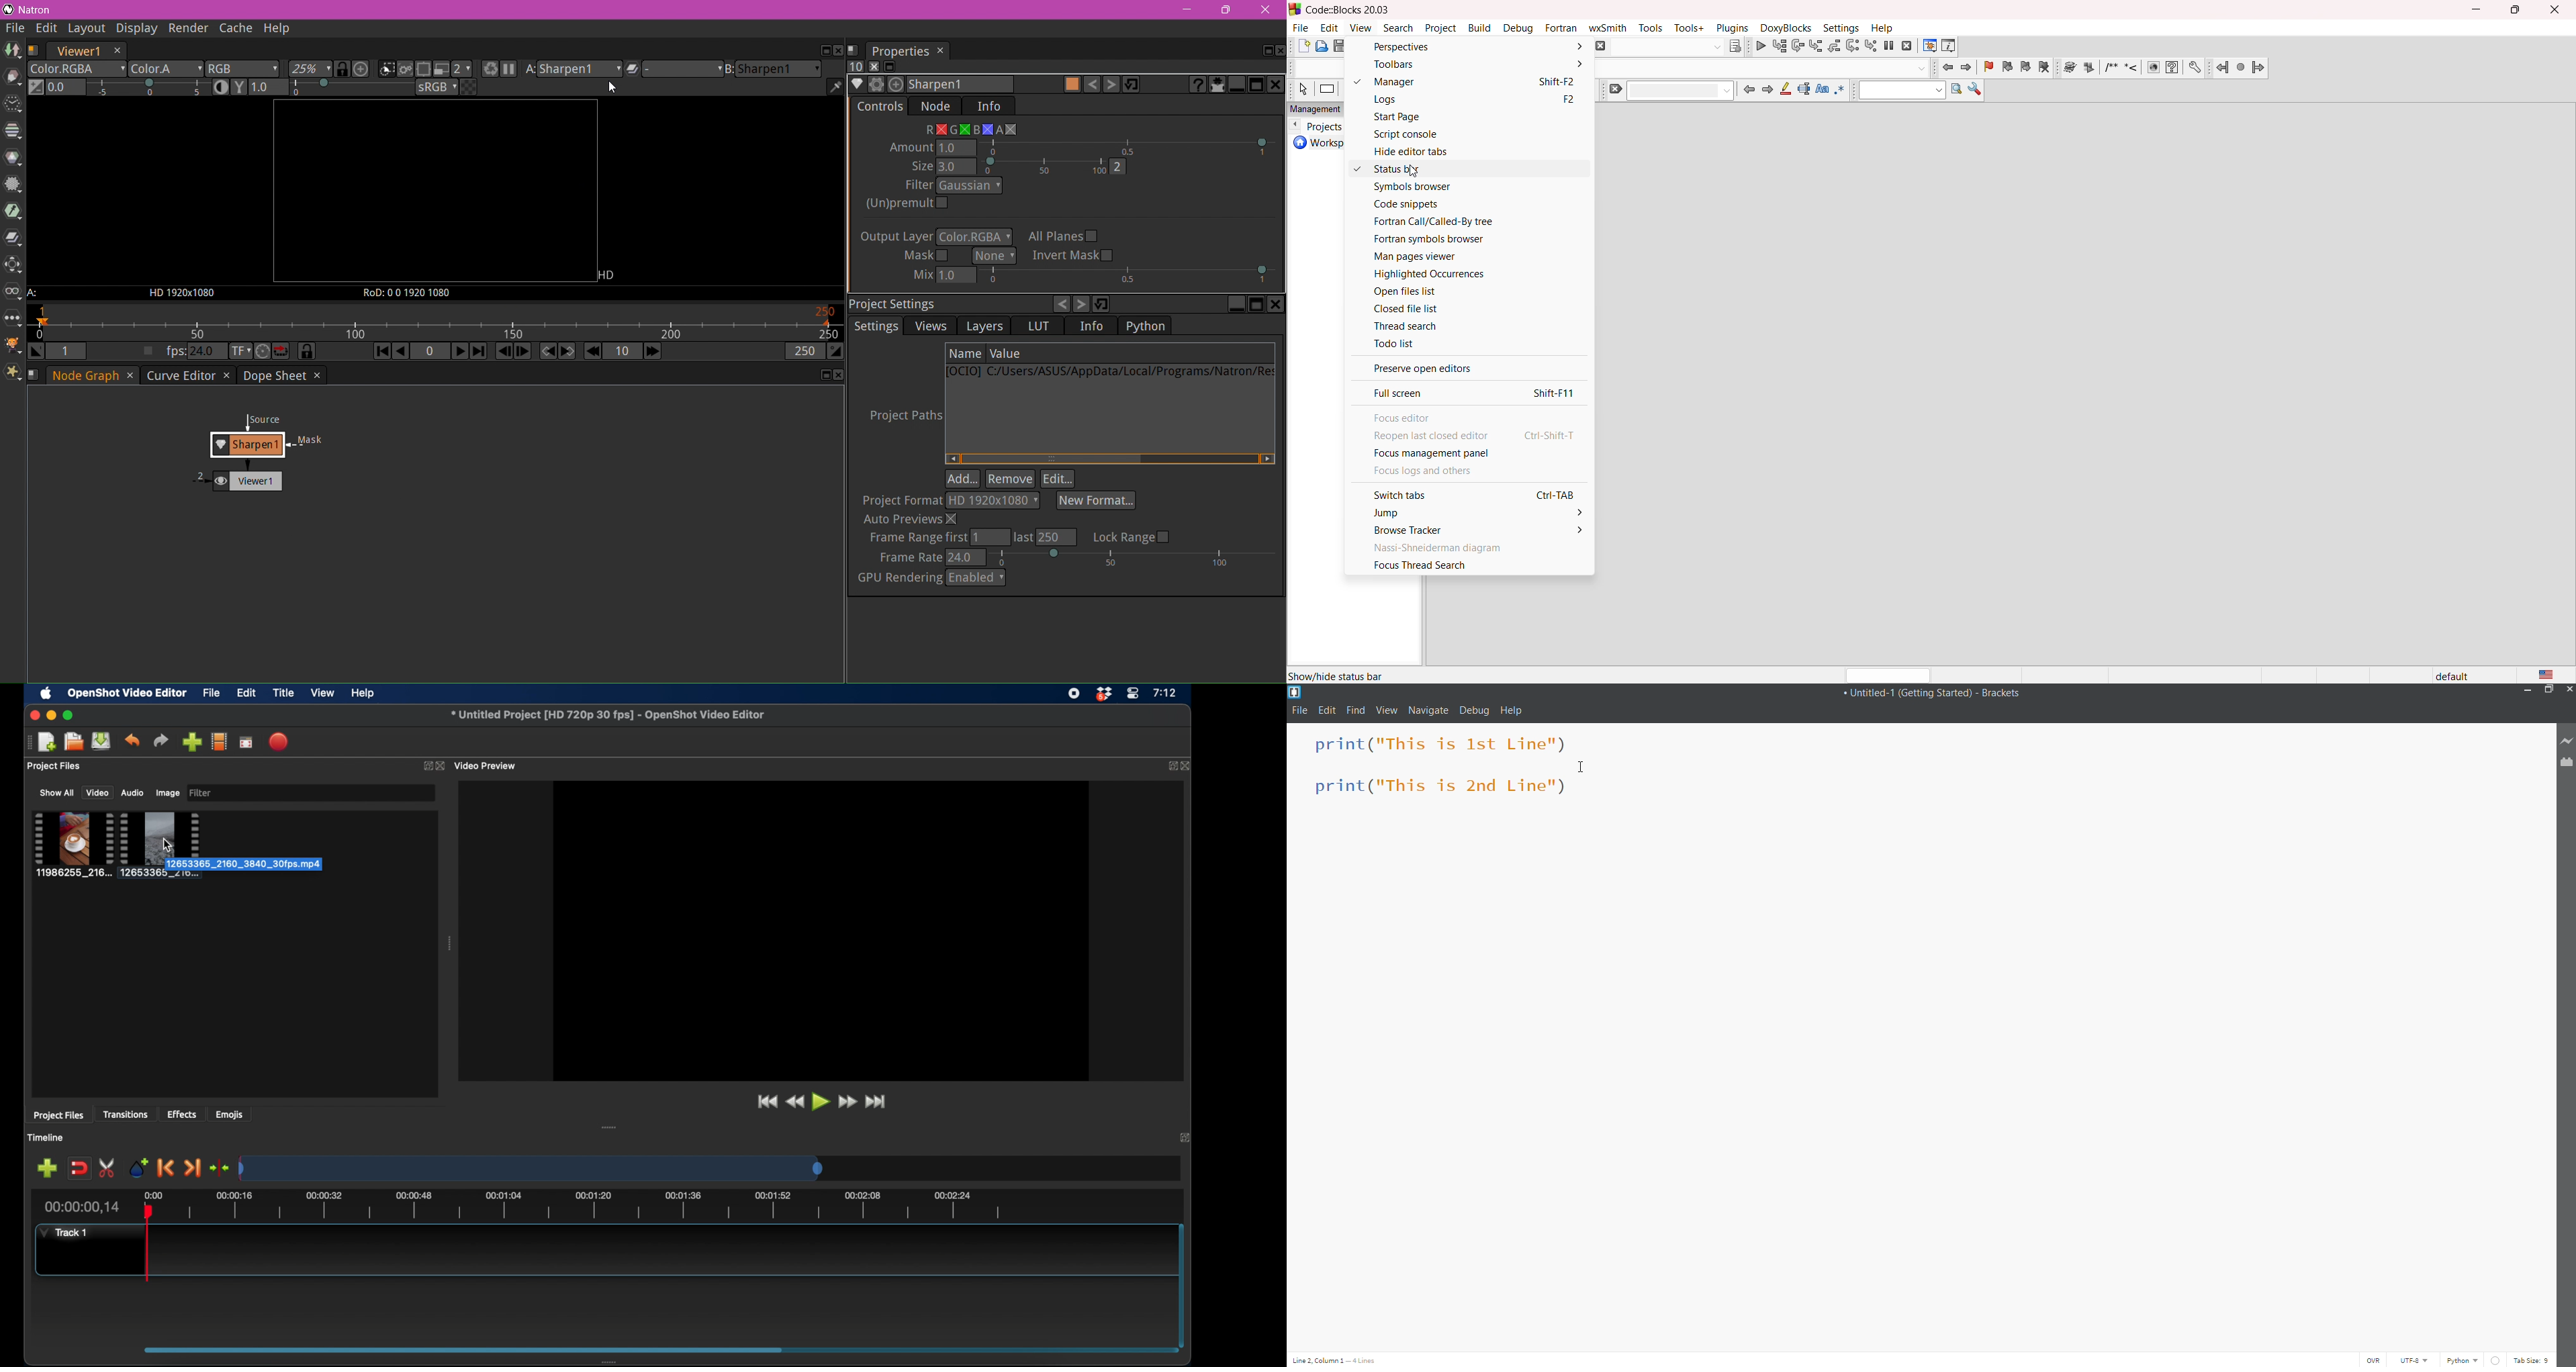  Describe the element at coordinates (1853, 46) in the screenshot. I see `next instruction` at that location.